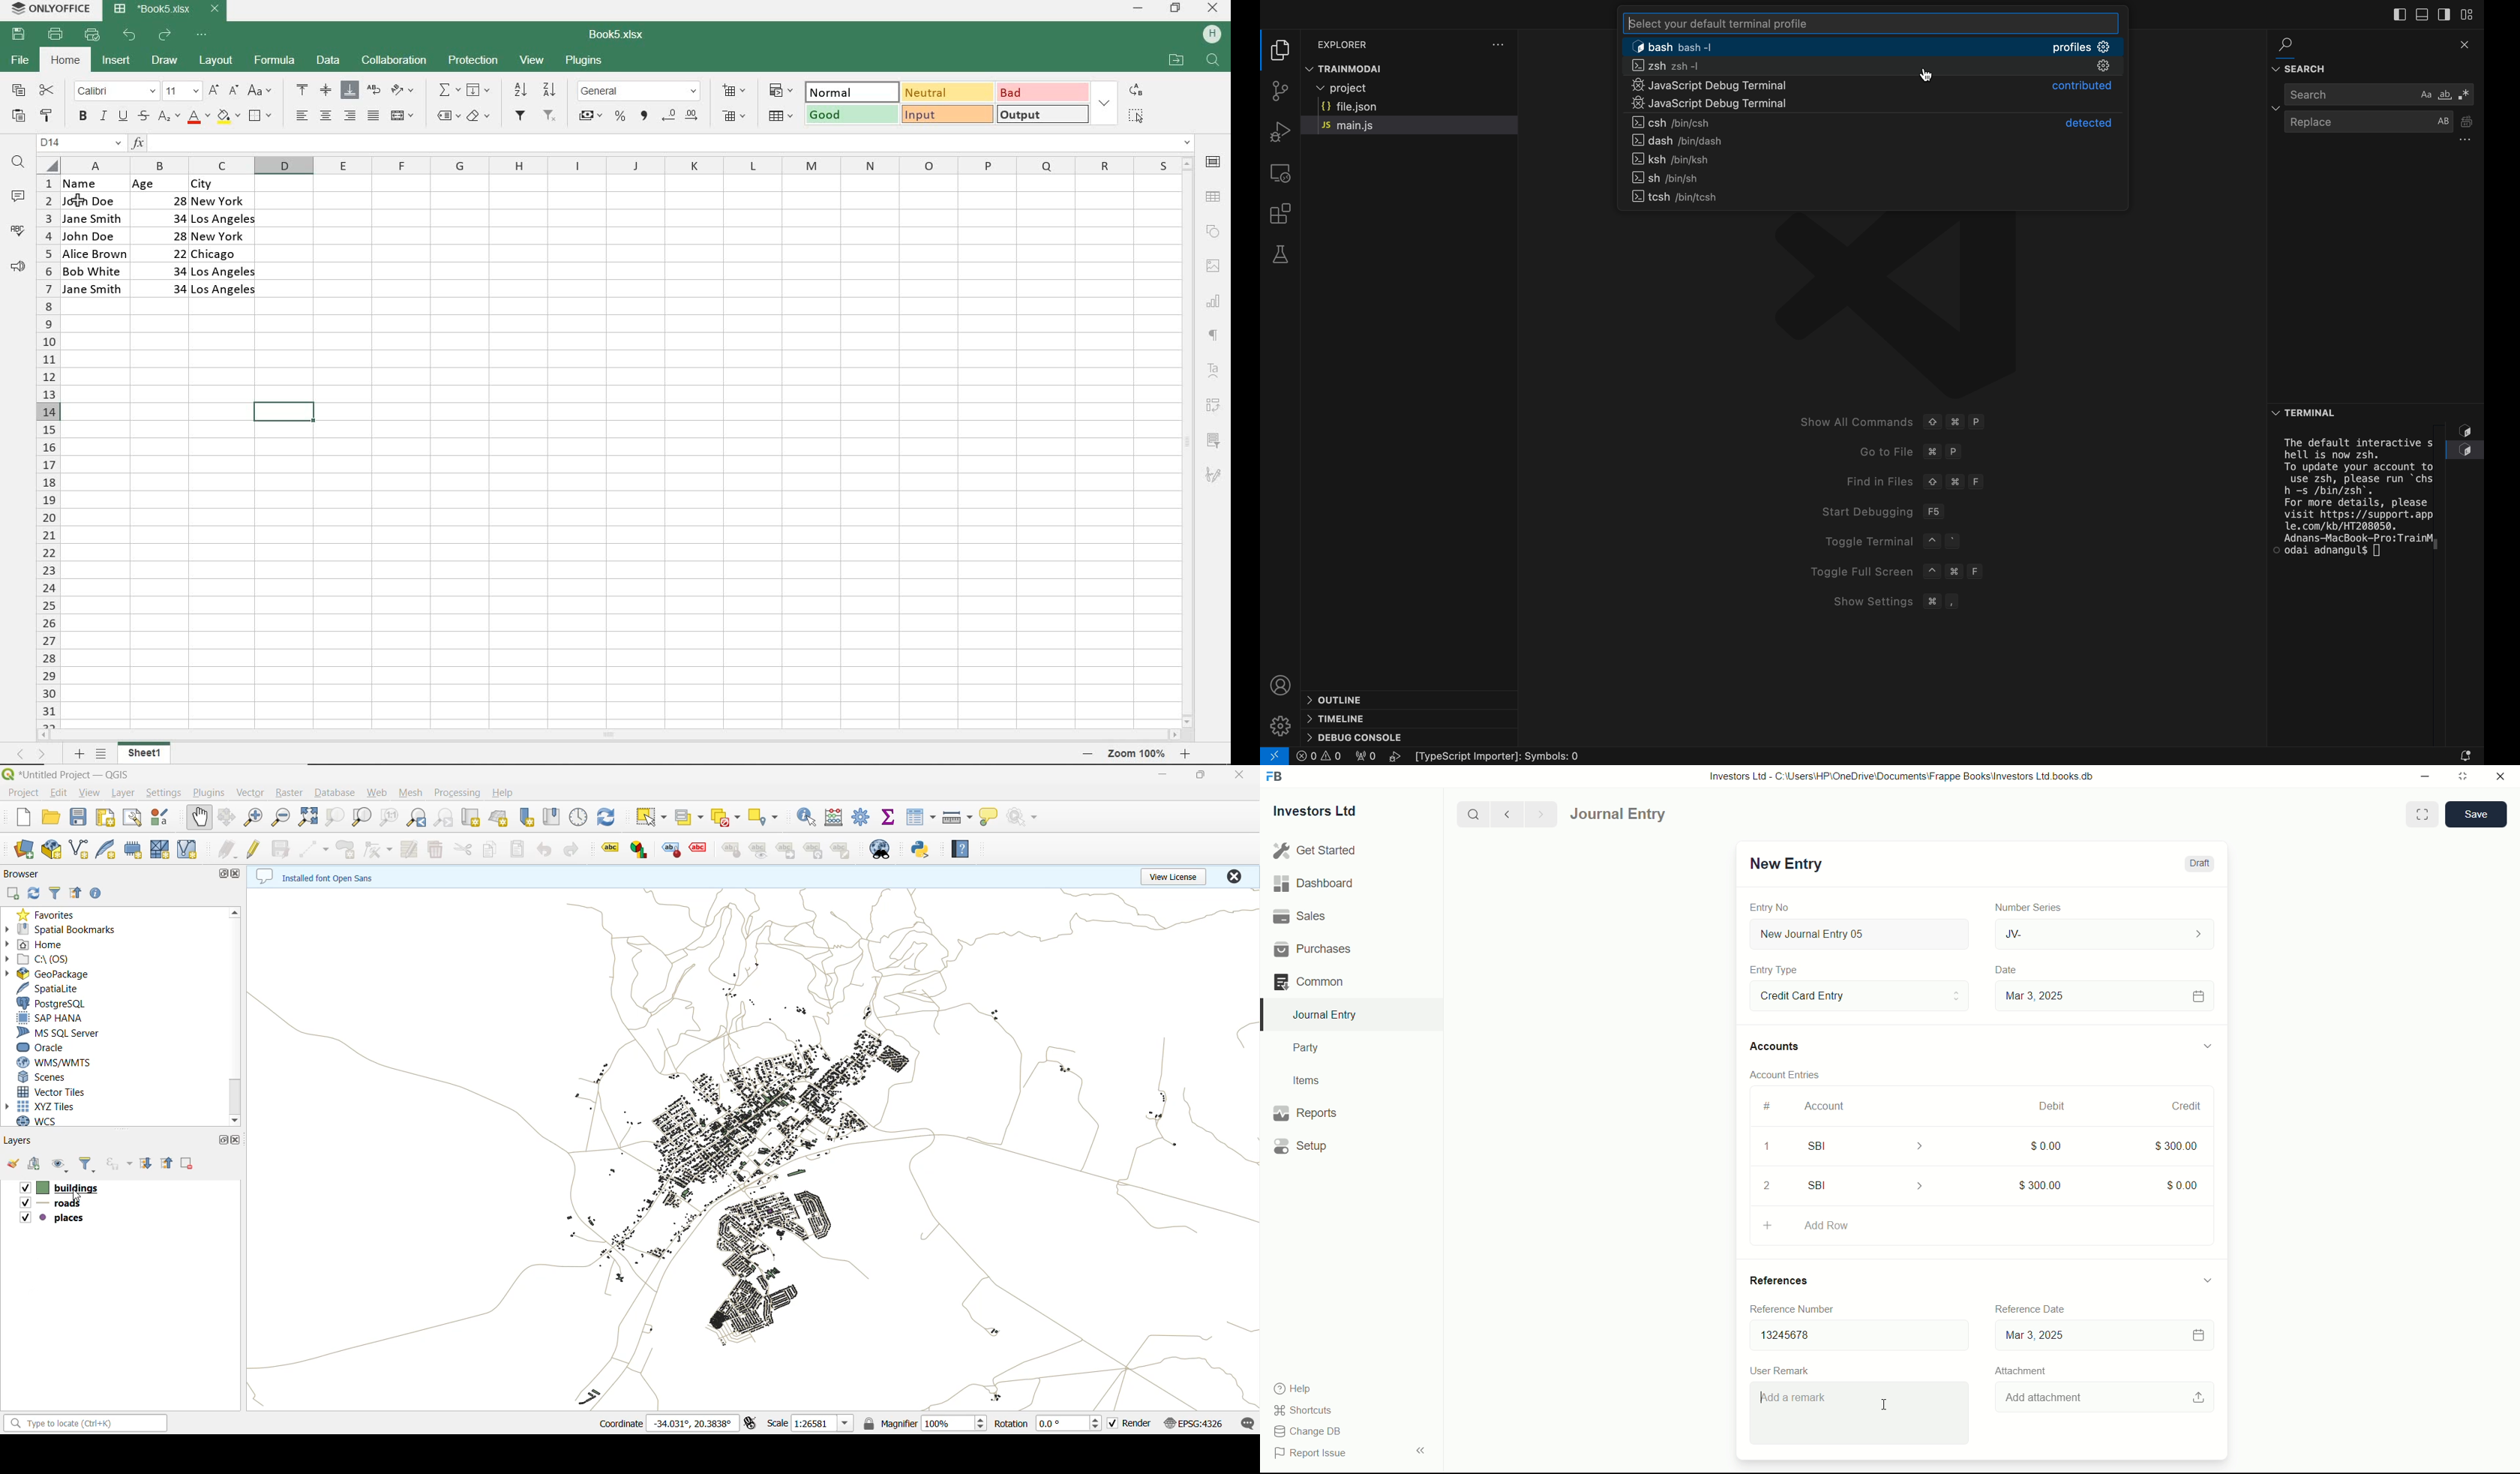  Describe the element at coordinates (1777, 1047) in the screenshot. I see `Accounts` at that location.